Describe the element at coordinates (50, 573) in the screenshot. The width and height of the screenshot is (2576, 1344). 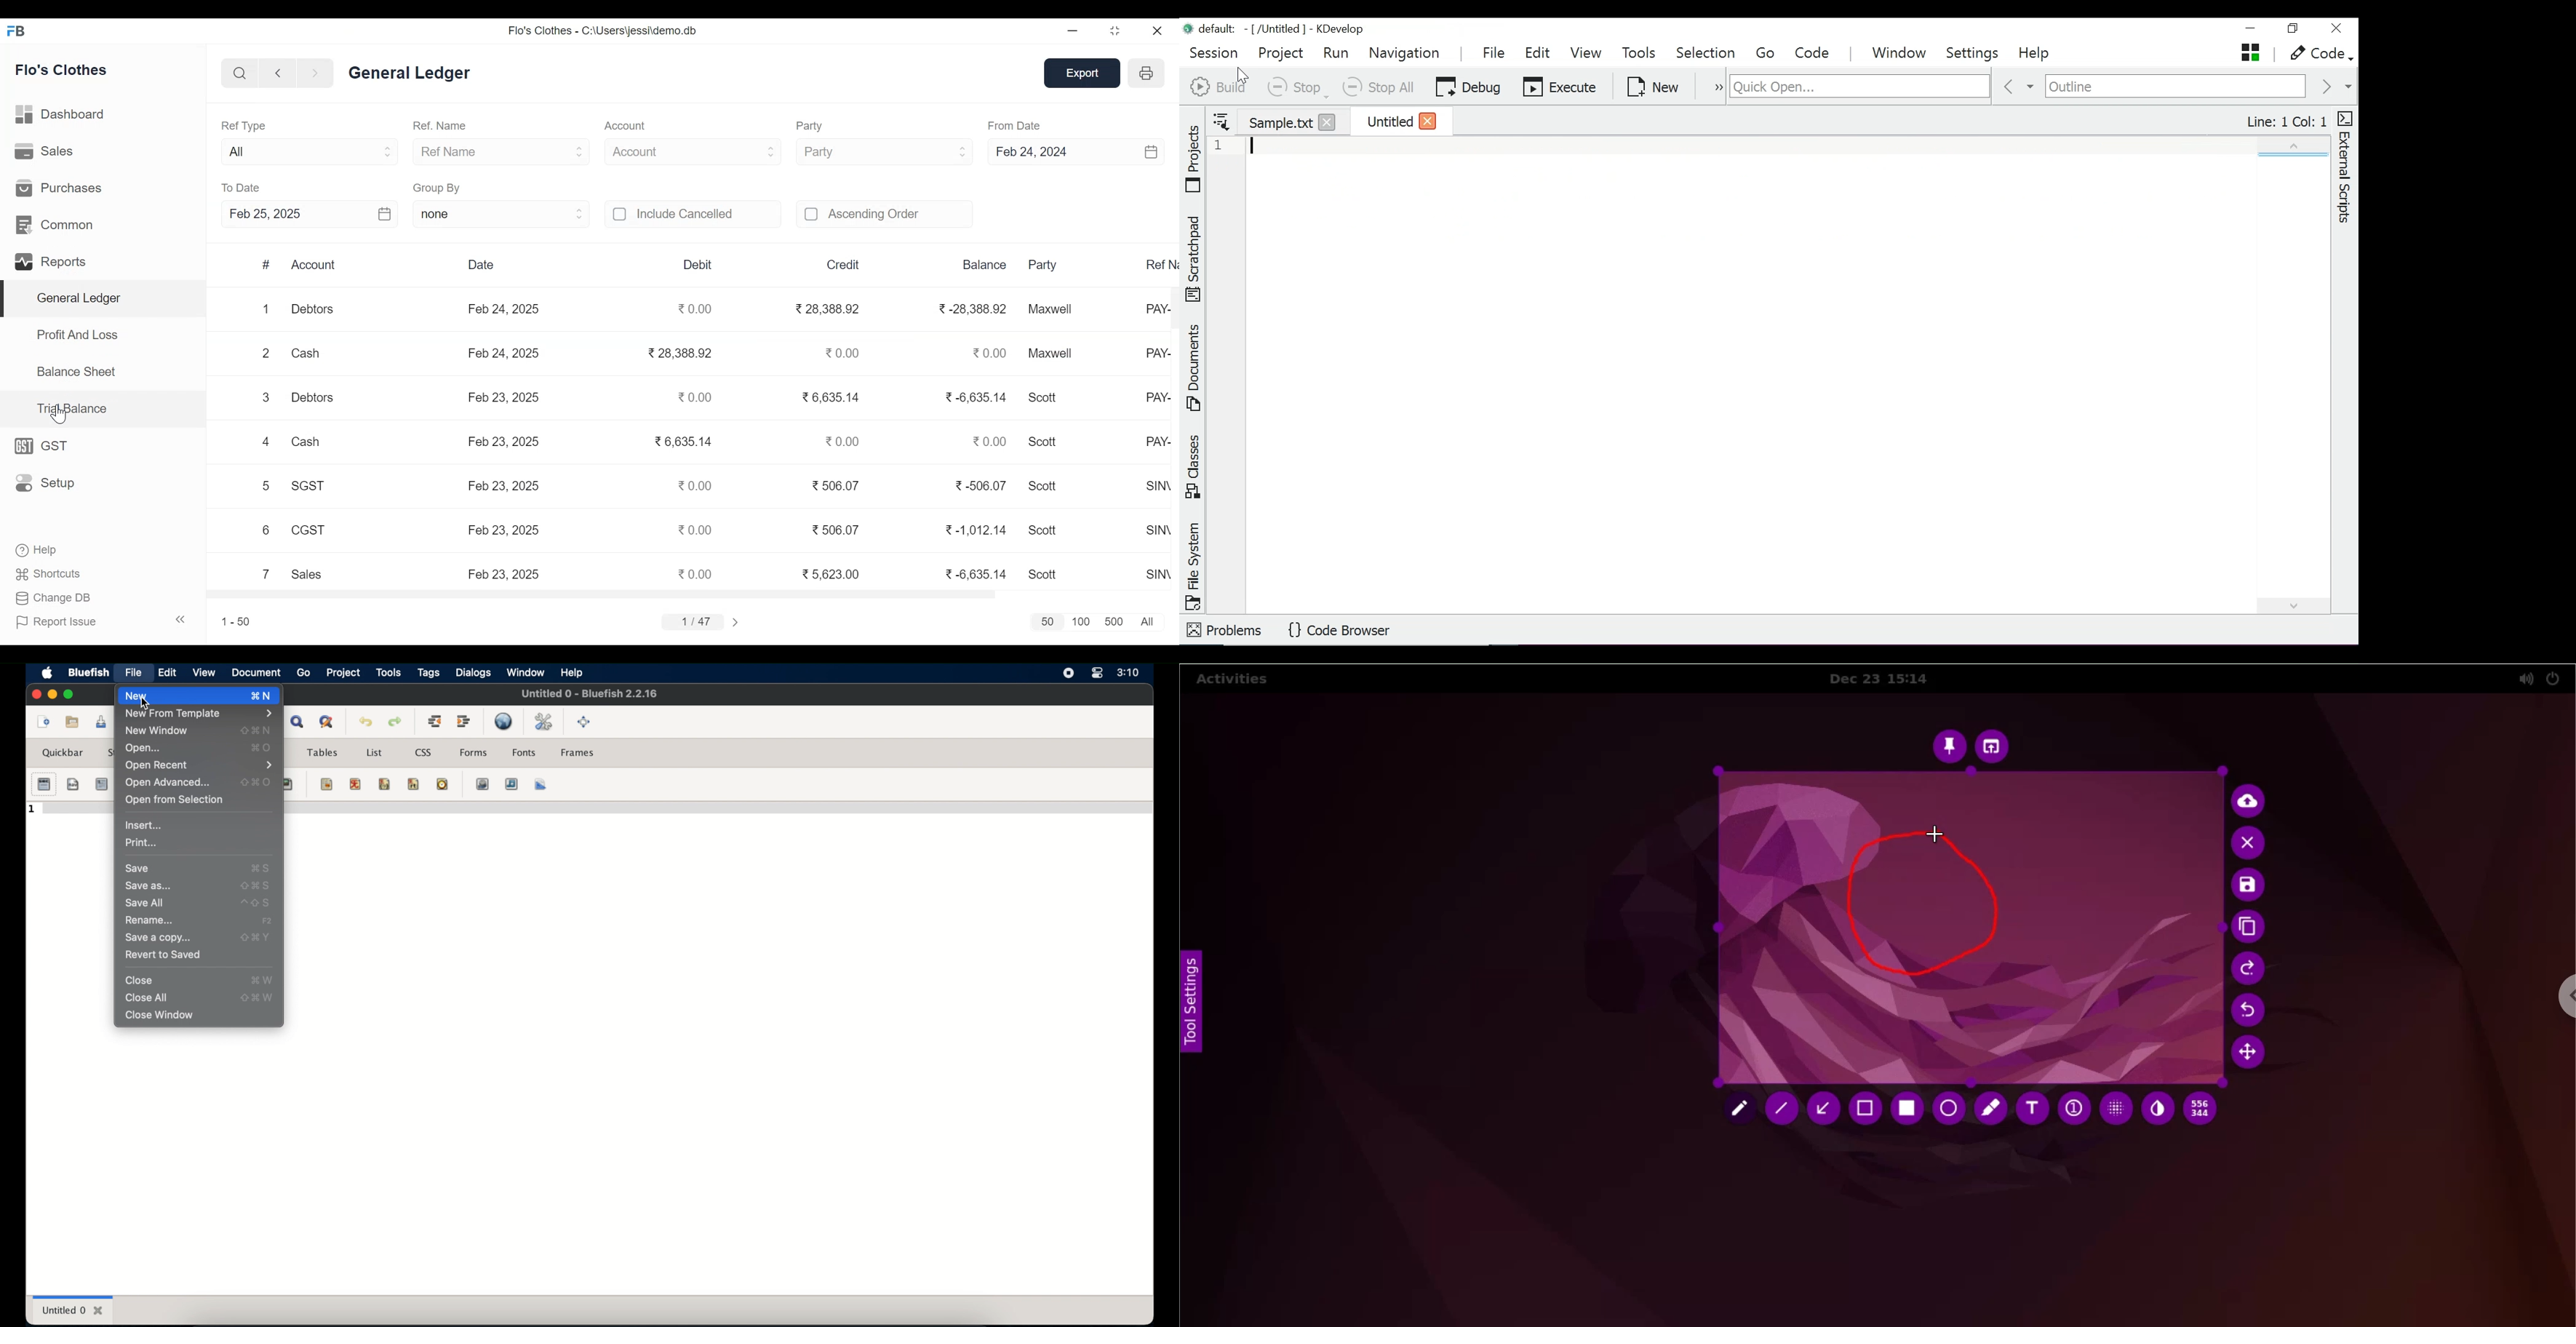
I see `Shortcuts` at that location.